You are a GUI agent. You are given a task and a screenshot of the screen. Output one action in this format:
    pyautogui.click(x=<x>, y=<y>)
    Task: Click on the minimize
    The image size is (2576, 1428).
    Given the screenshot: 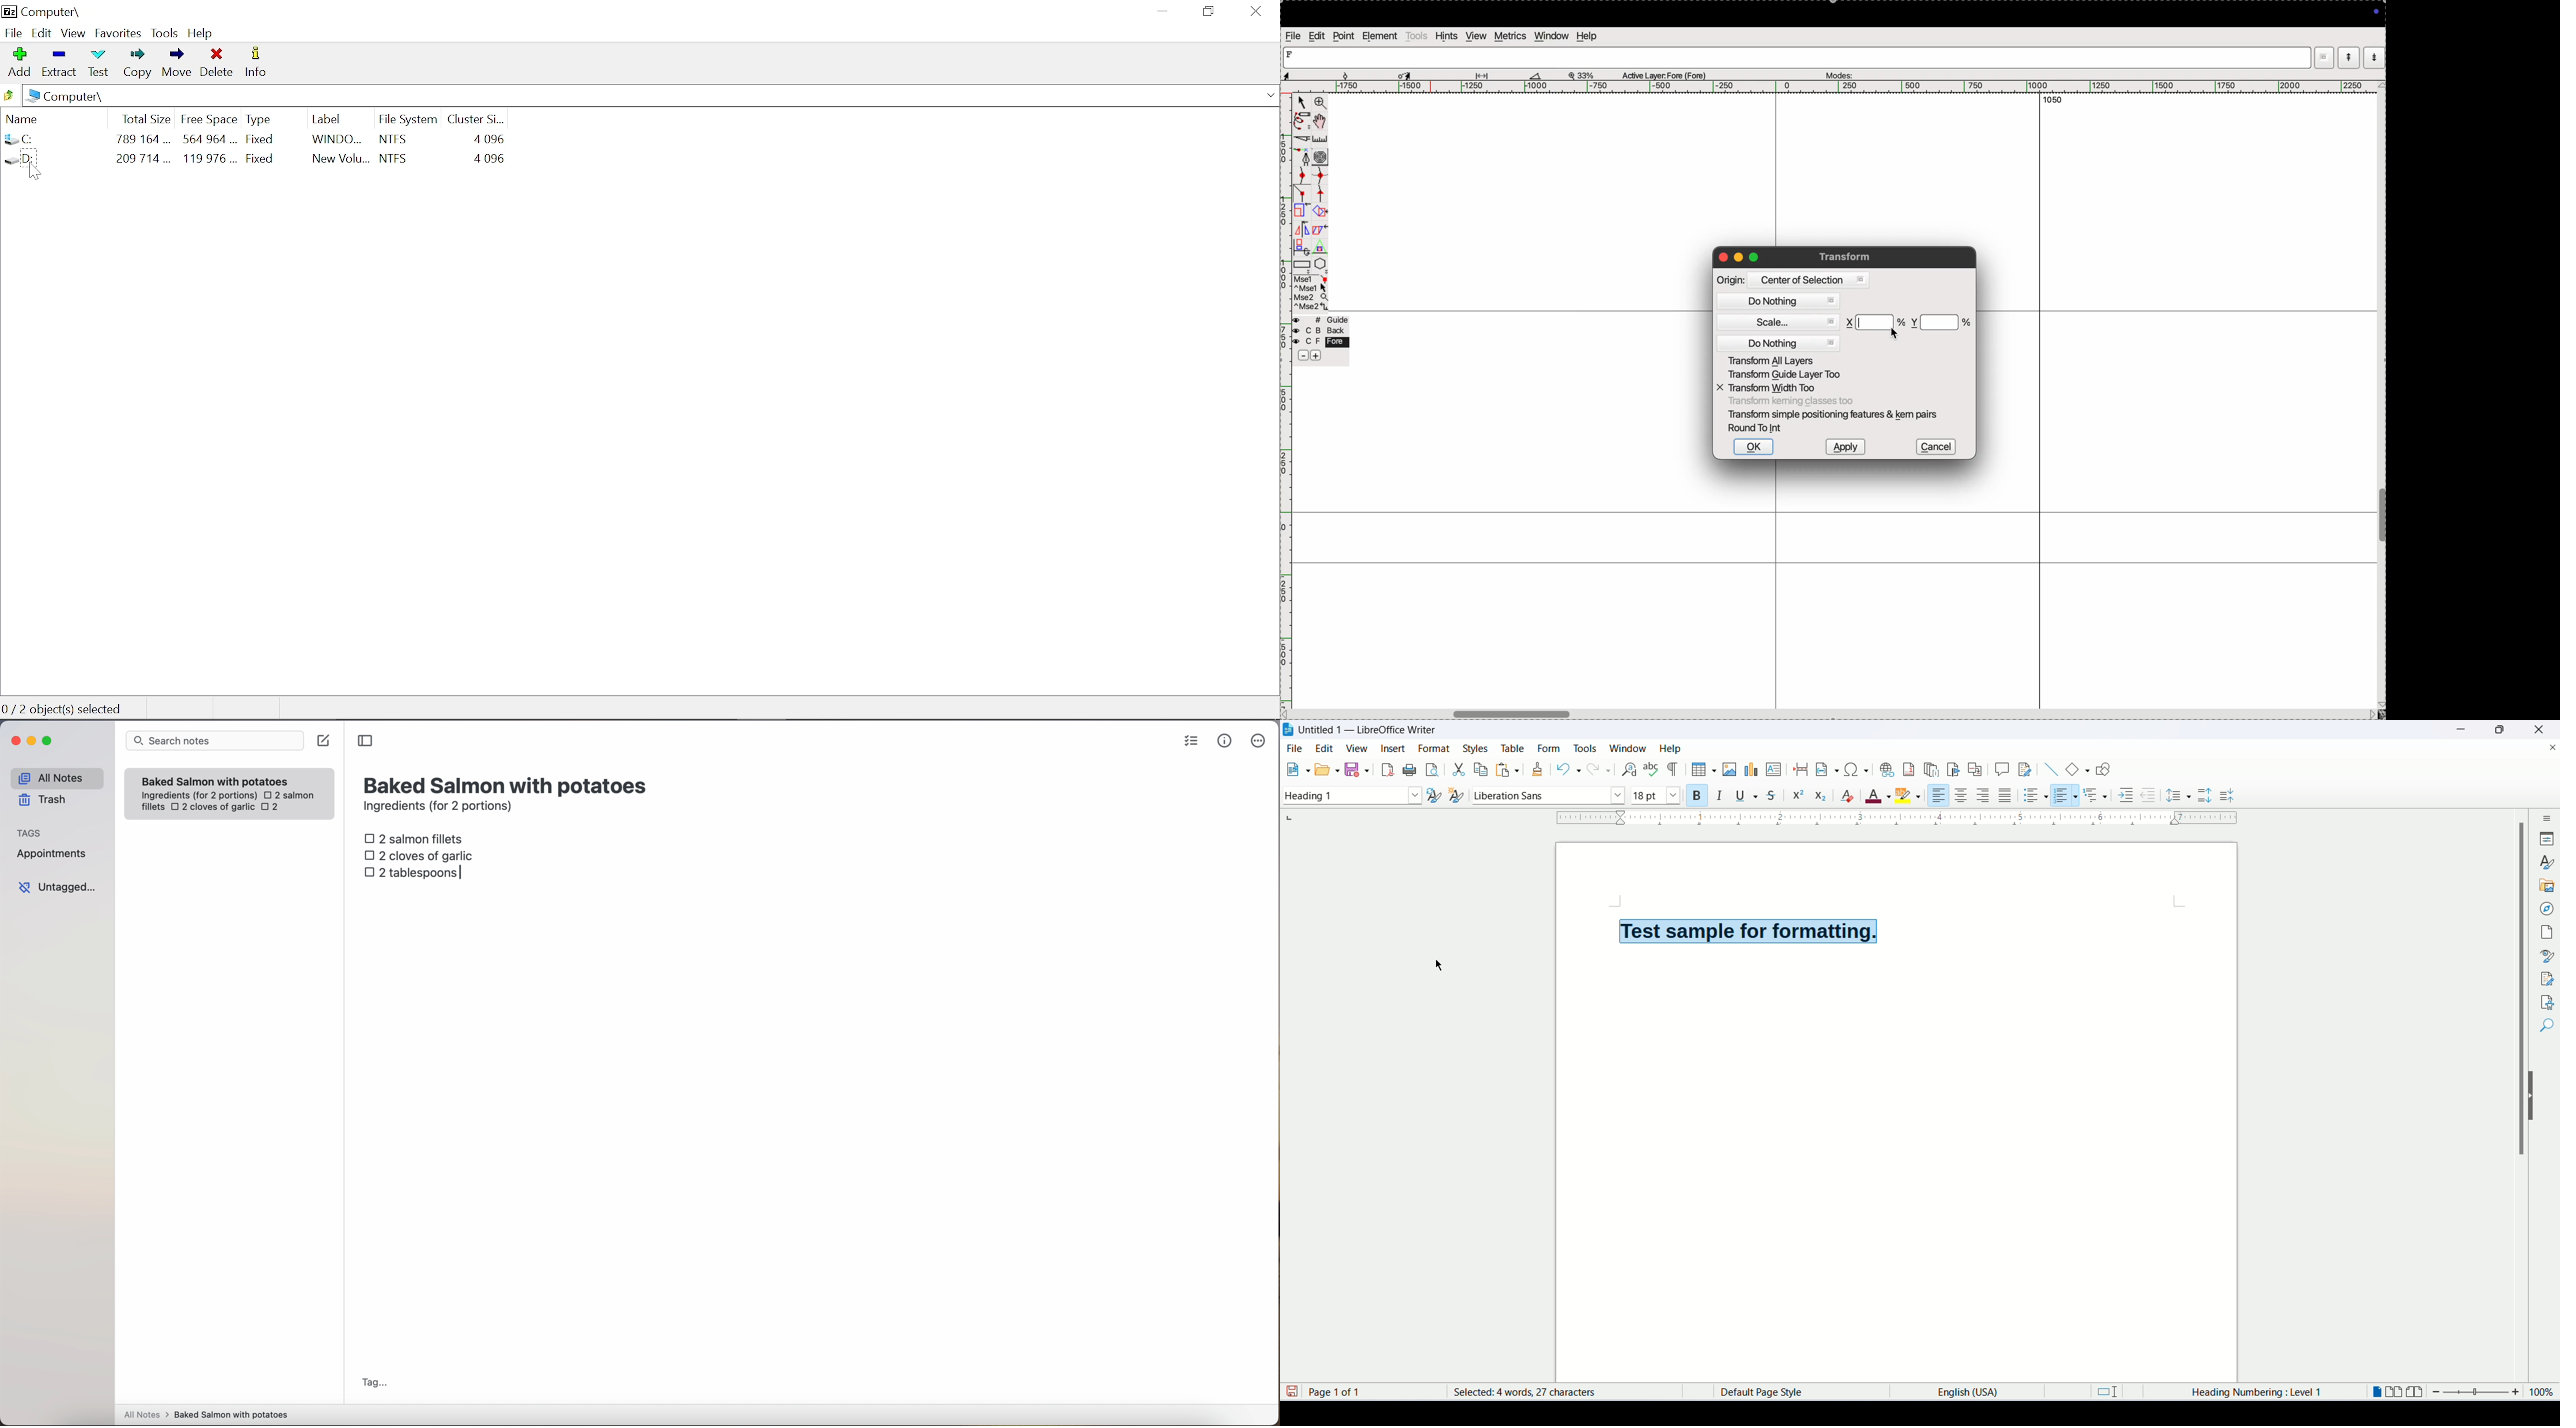 What is the action you would take?
    pyautogui.click(x=1739, y=258)
    